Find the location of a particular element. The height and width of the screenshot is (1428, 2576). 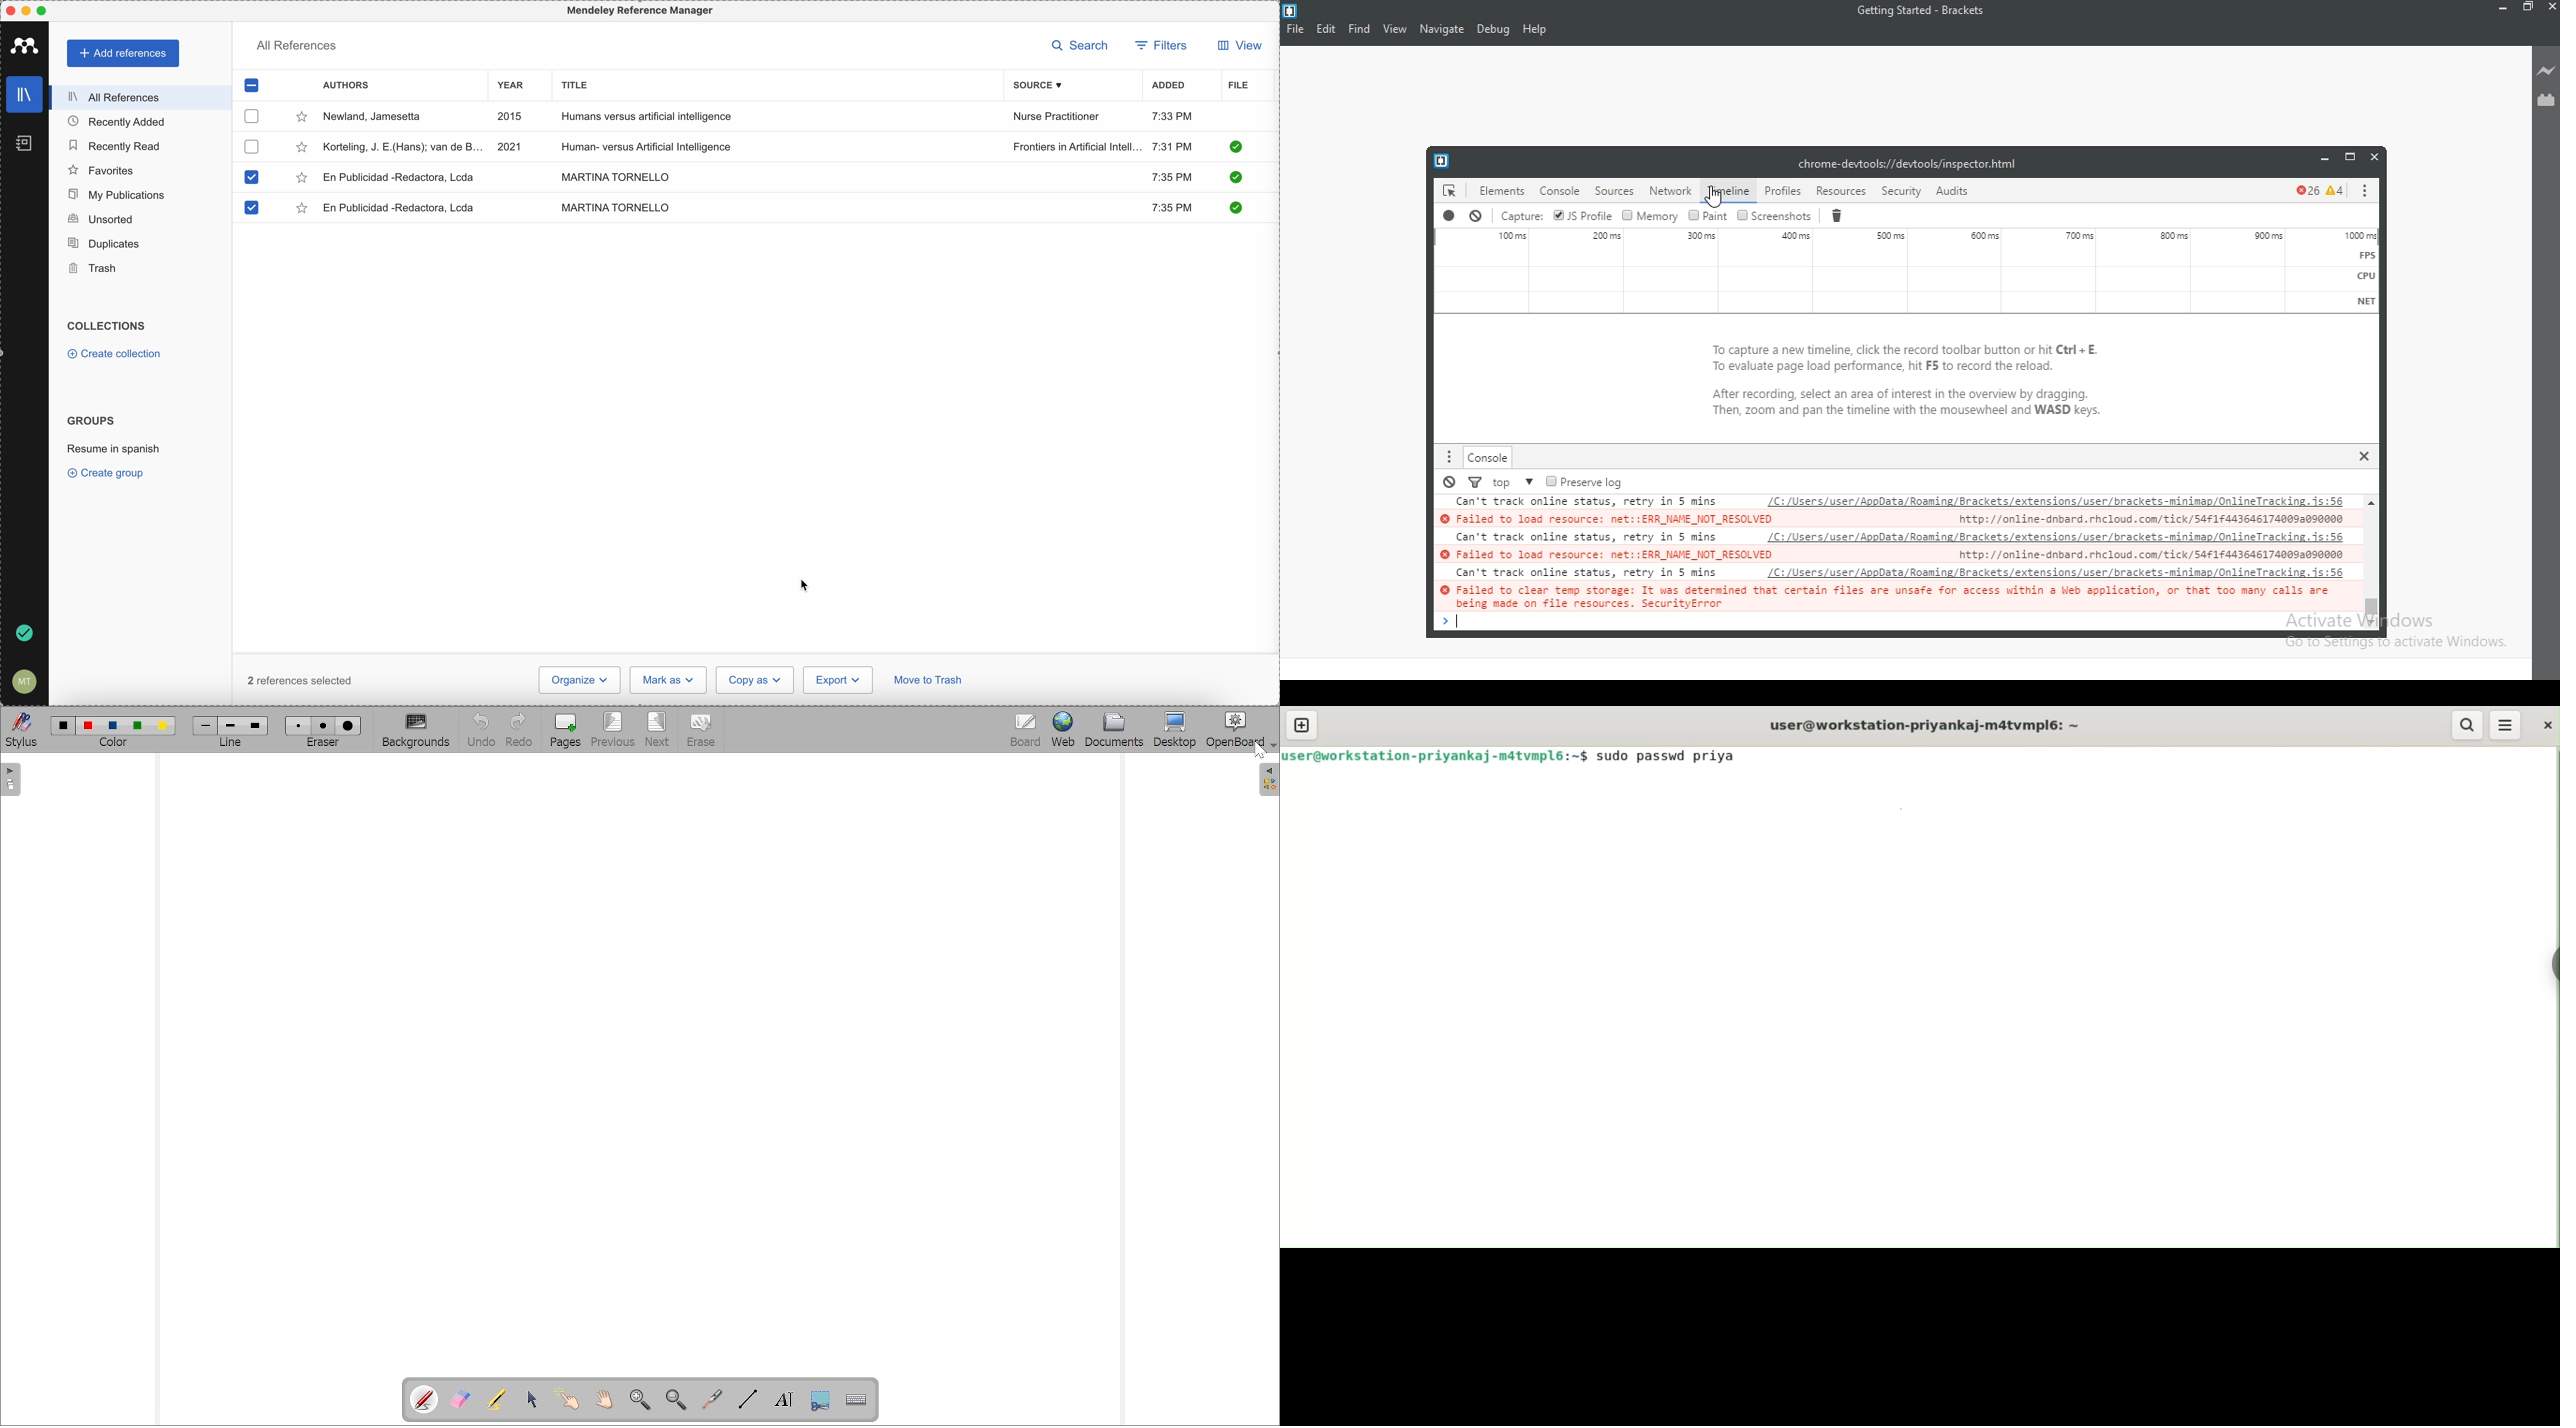

recently added is located at coordinates (125, 121).